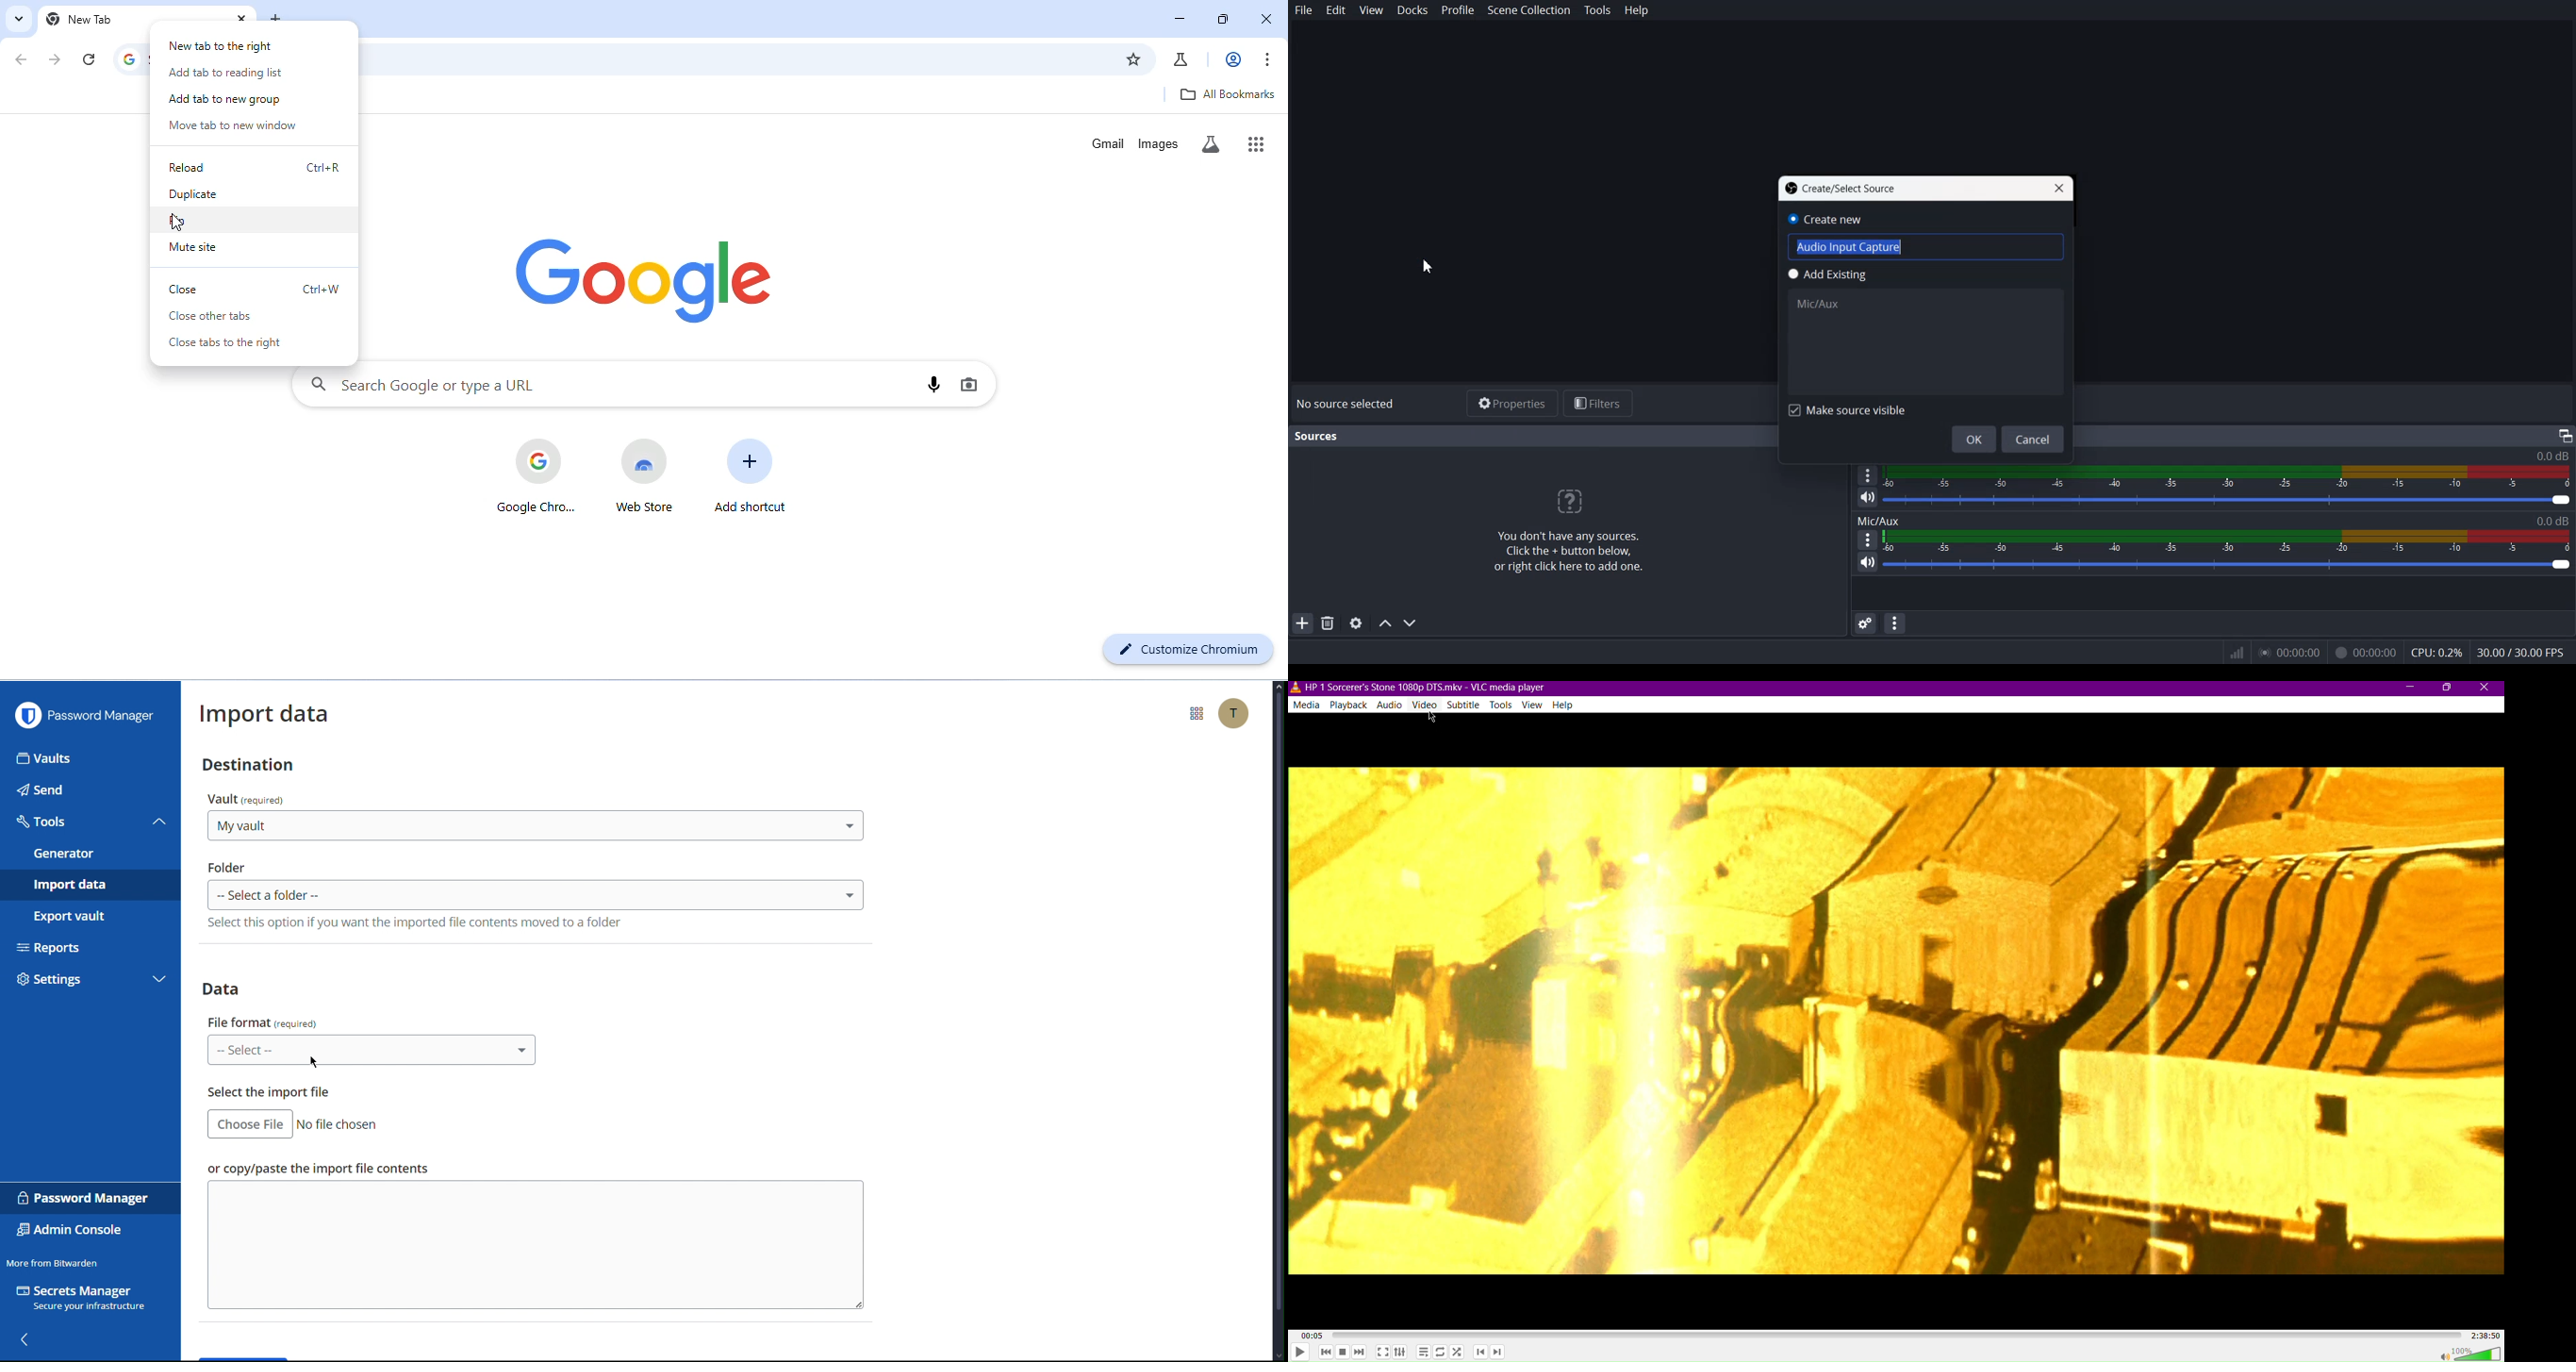  I want to click on Secrets Manager, so click(84, 1299).